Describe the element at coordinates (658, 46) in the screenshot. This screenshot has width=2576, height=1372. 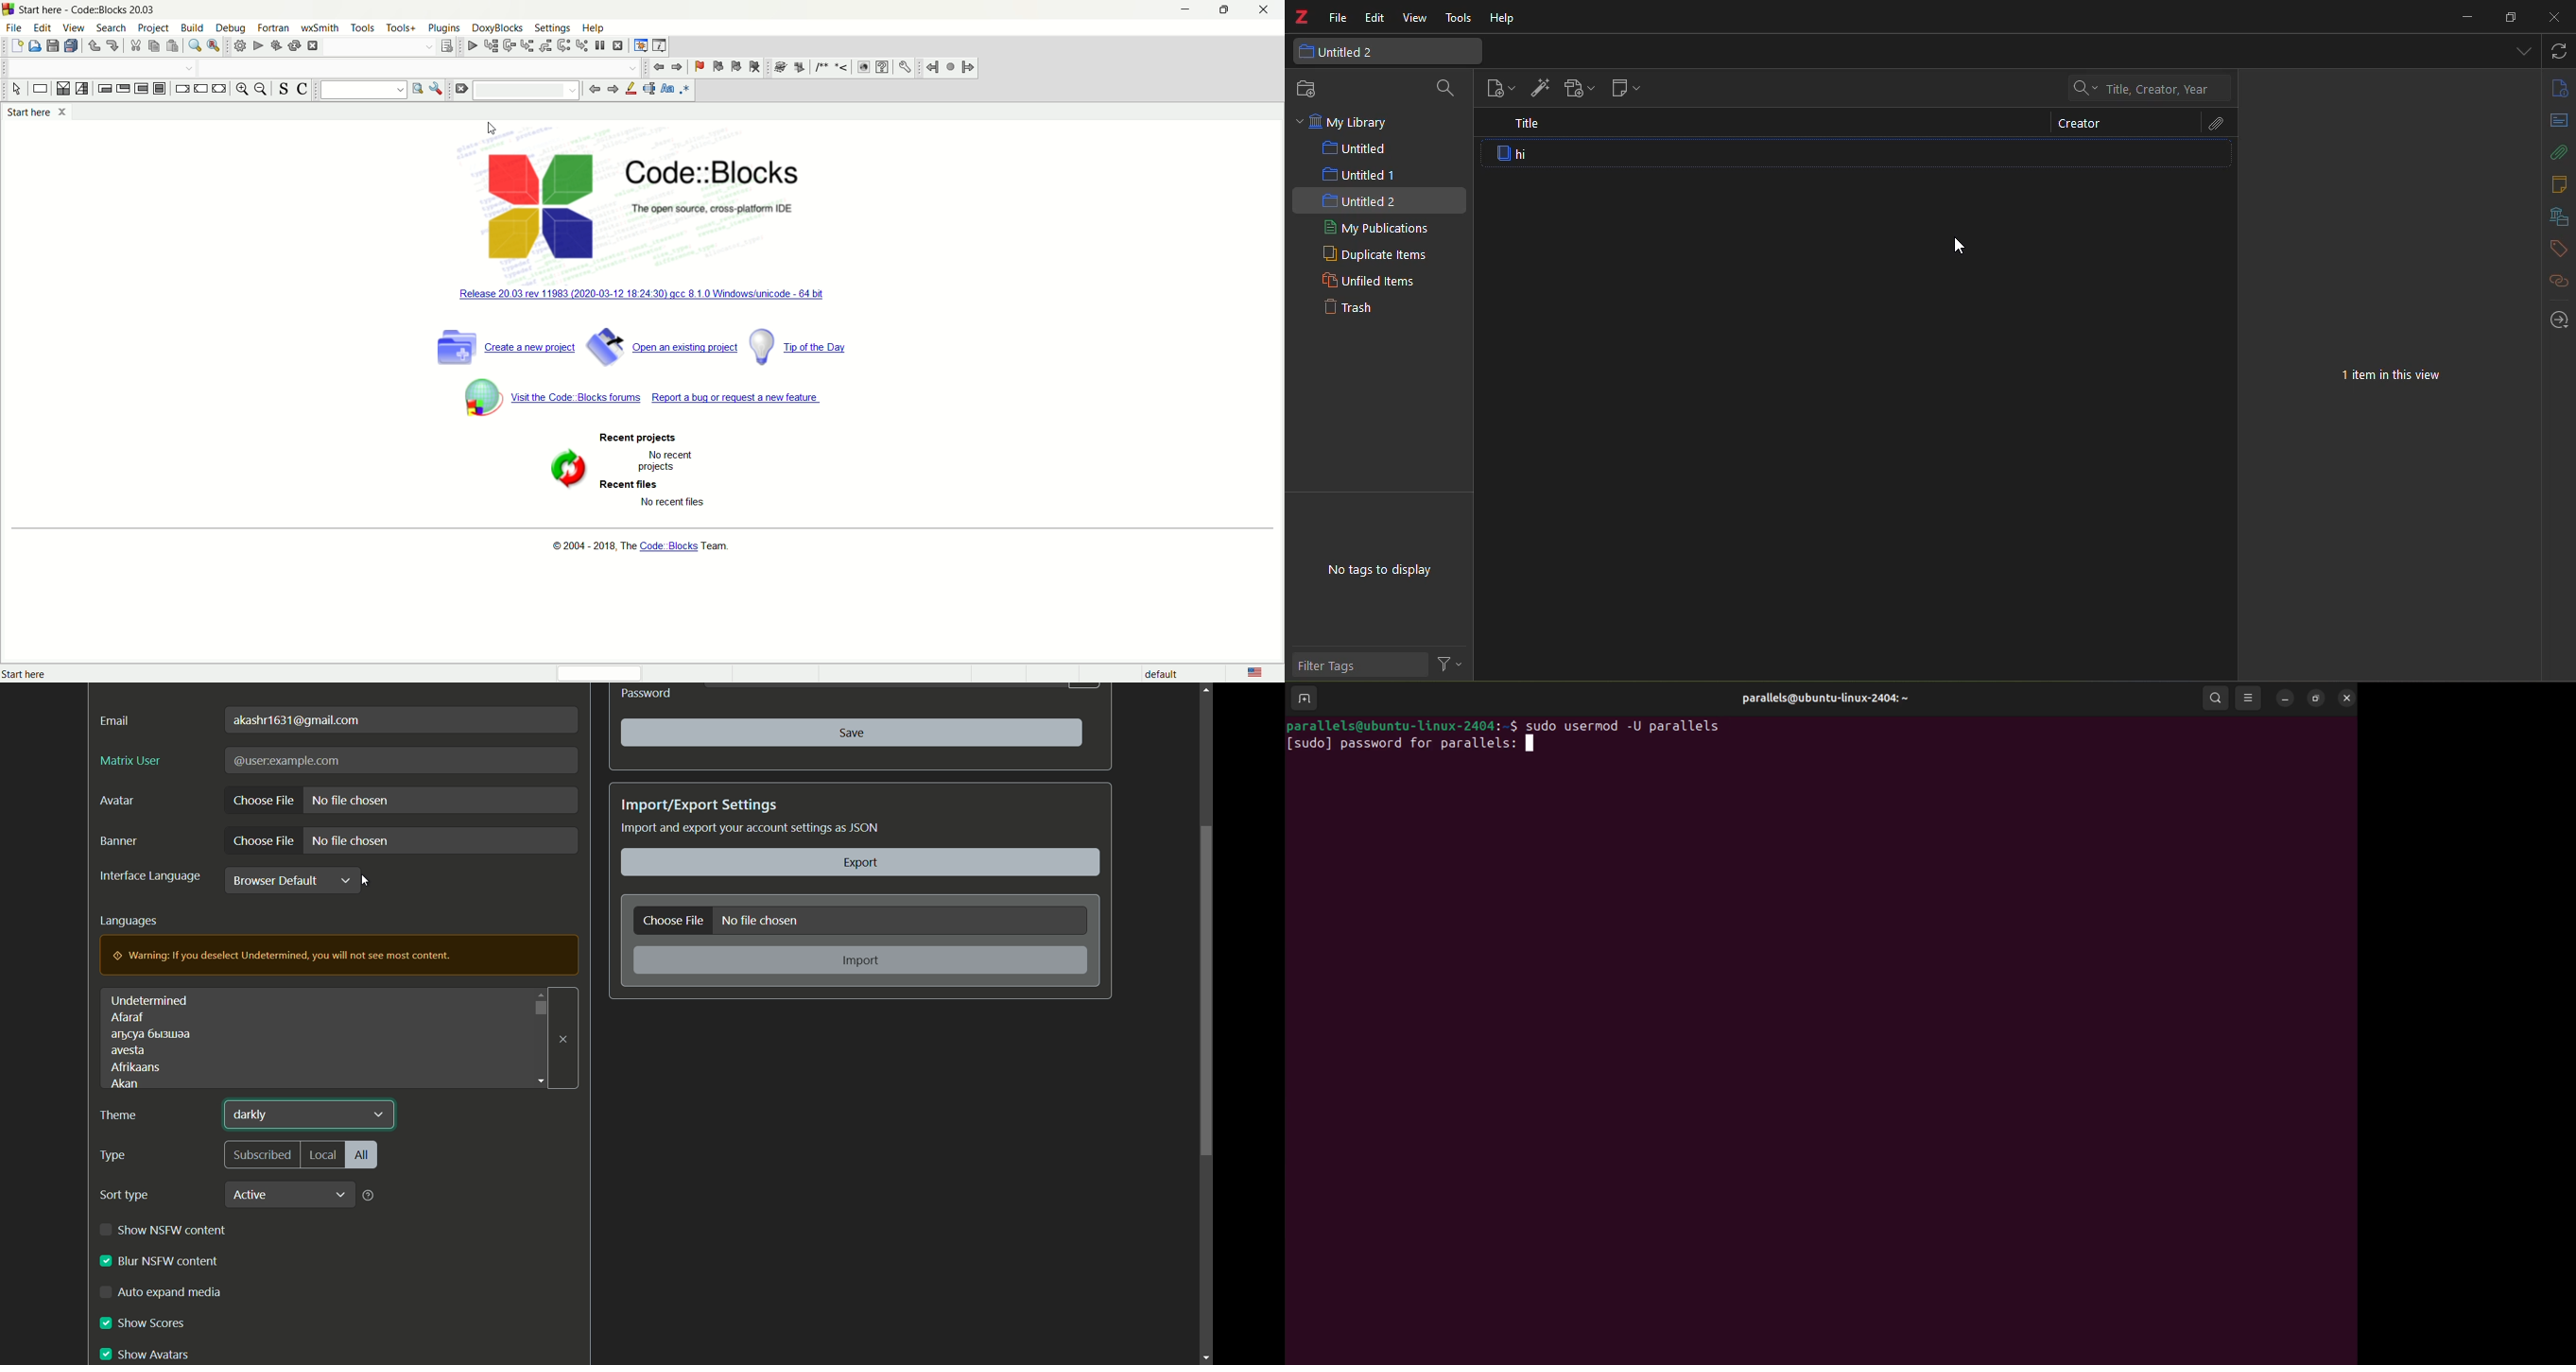
I see `various info` at that location.